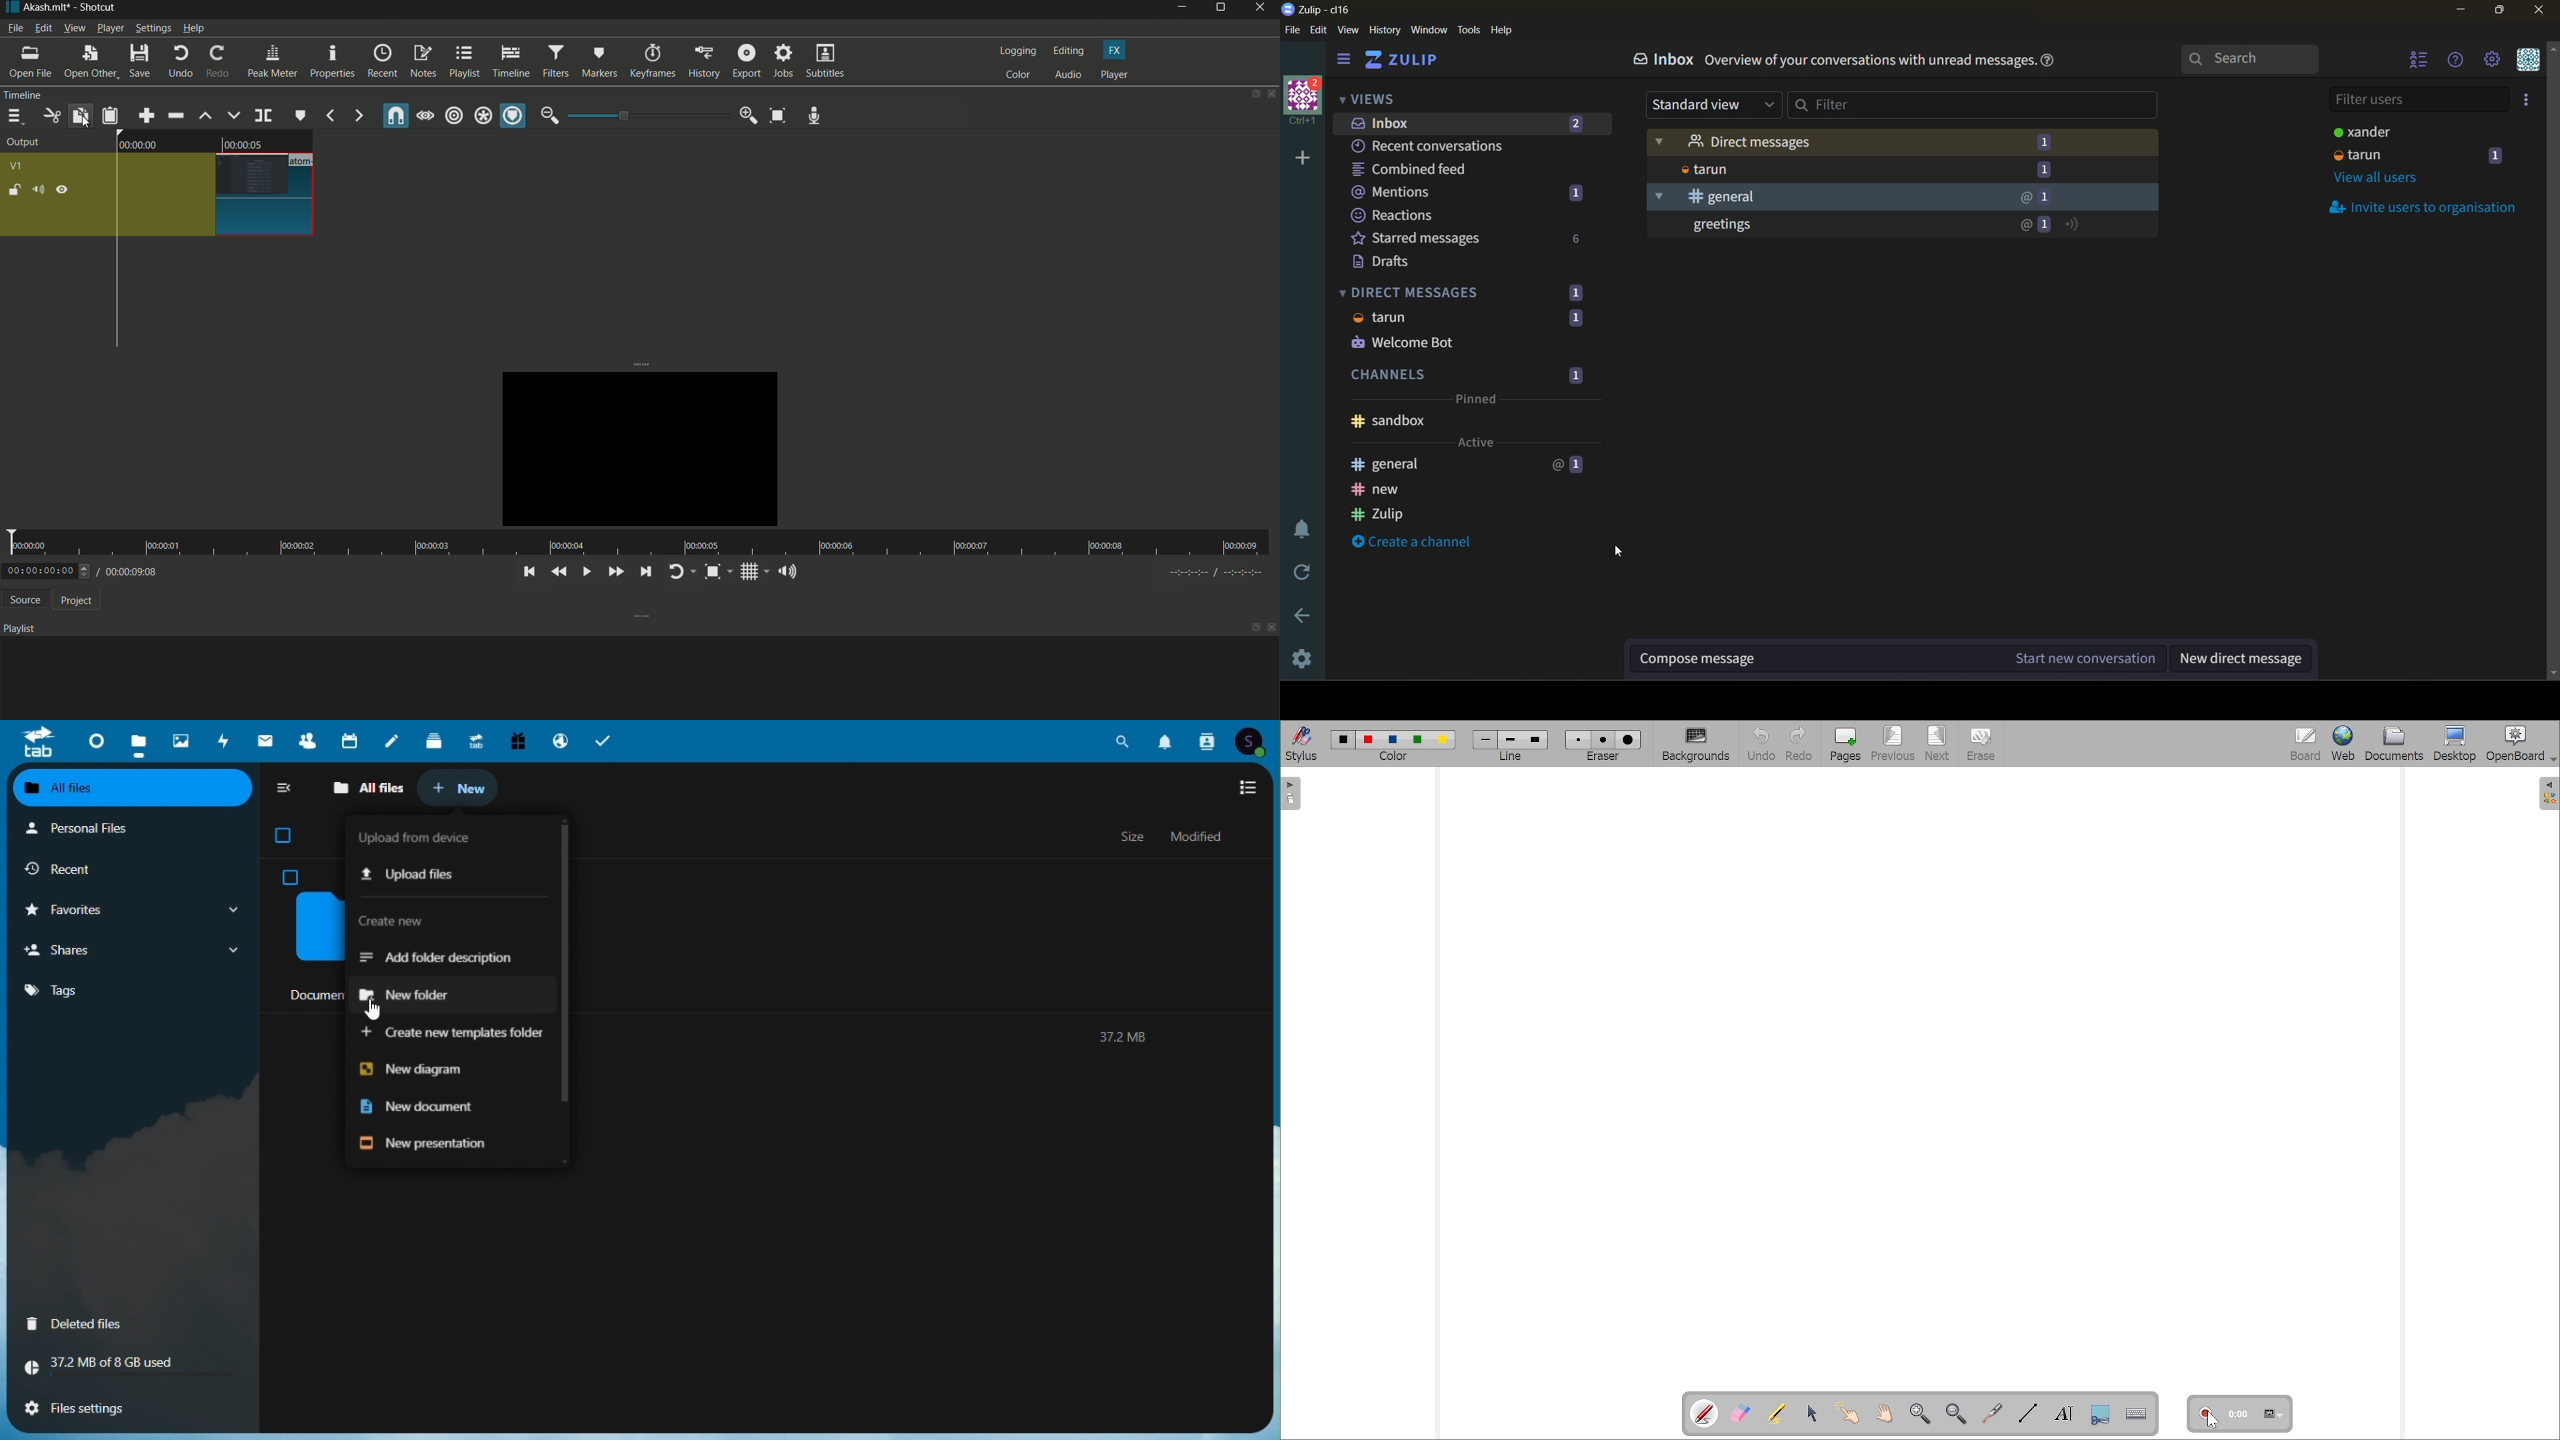 This screenshot has width=2576, height=1456. Describe the element at coordinates (2376, 181) in the screenshot. I see `view all users` at that location.